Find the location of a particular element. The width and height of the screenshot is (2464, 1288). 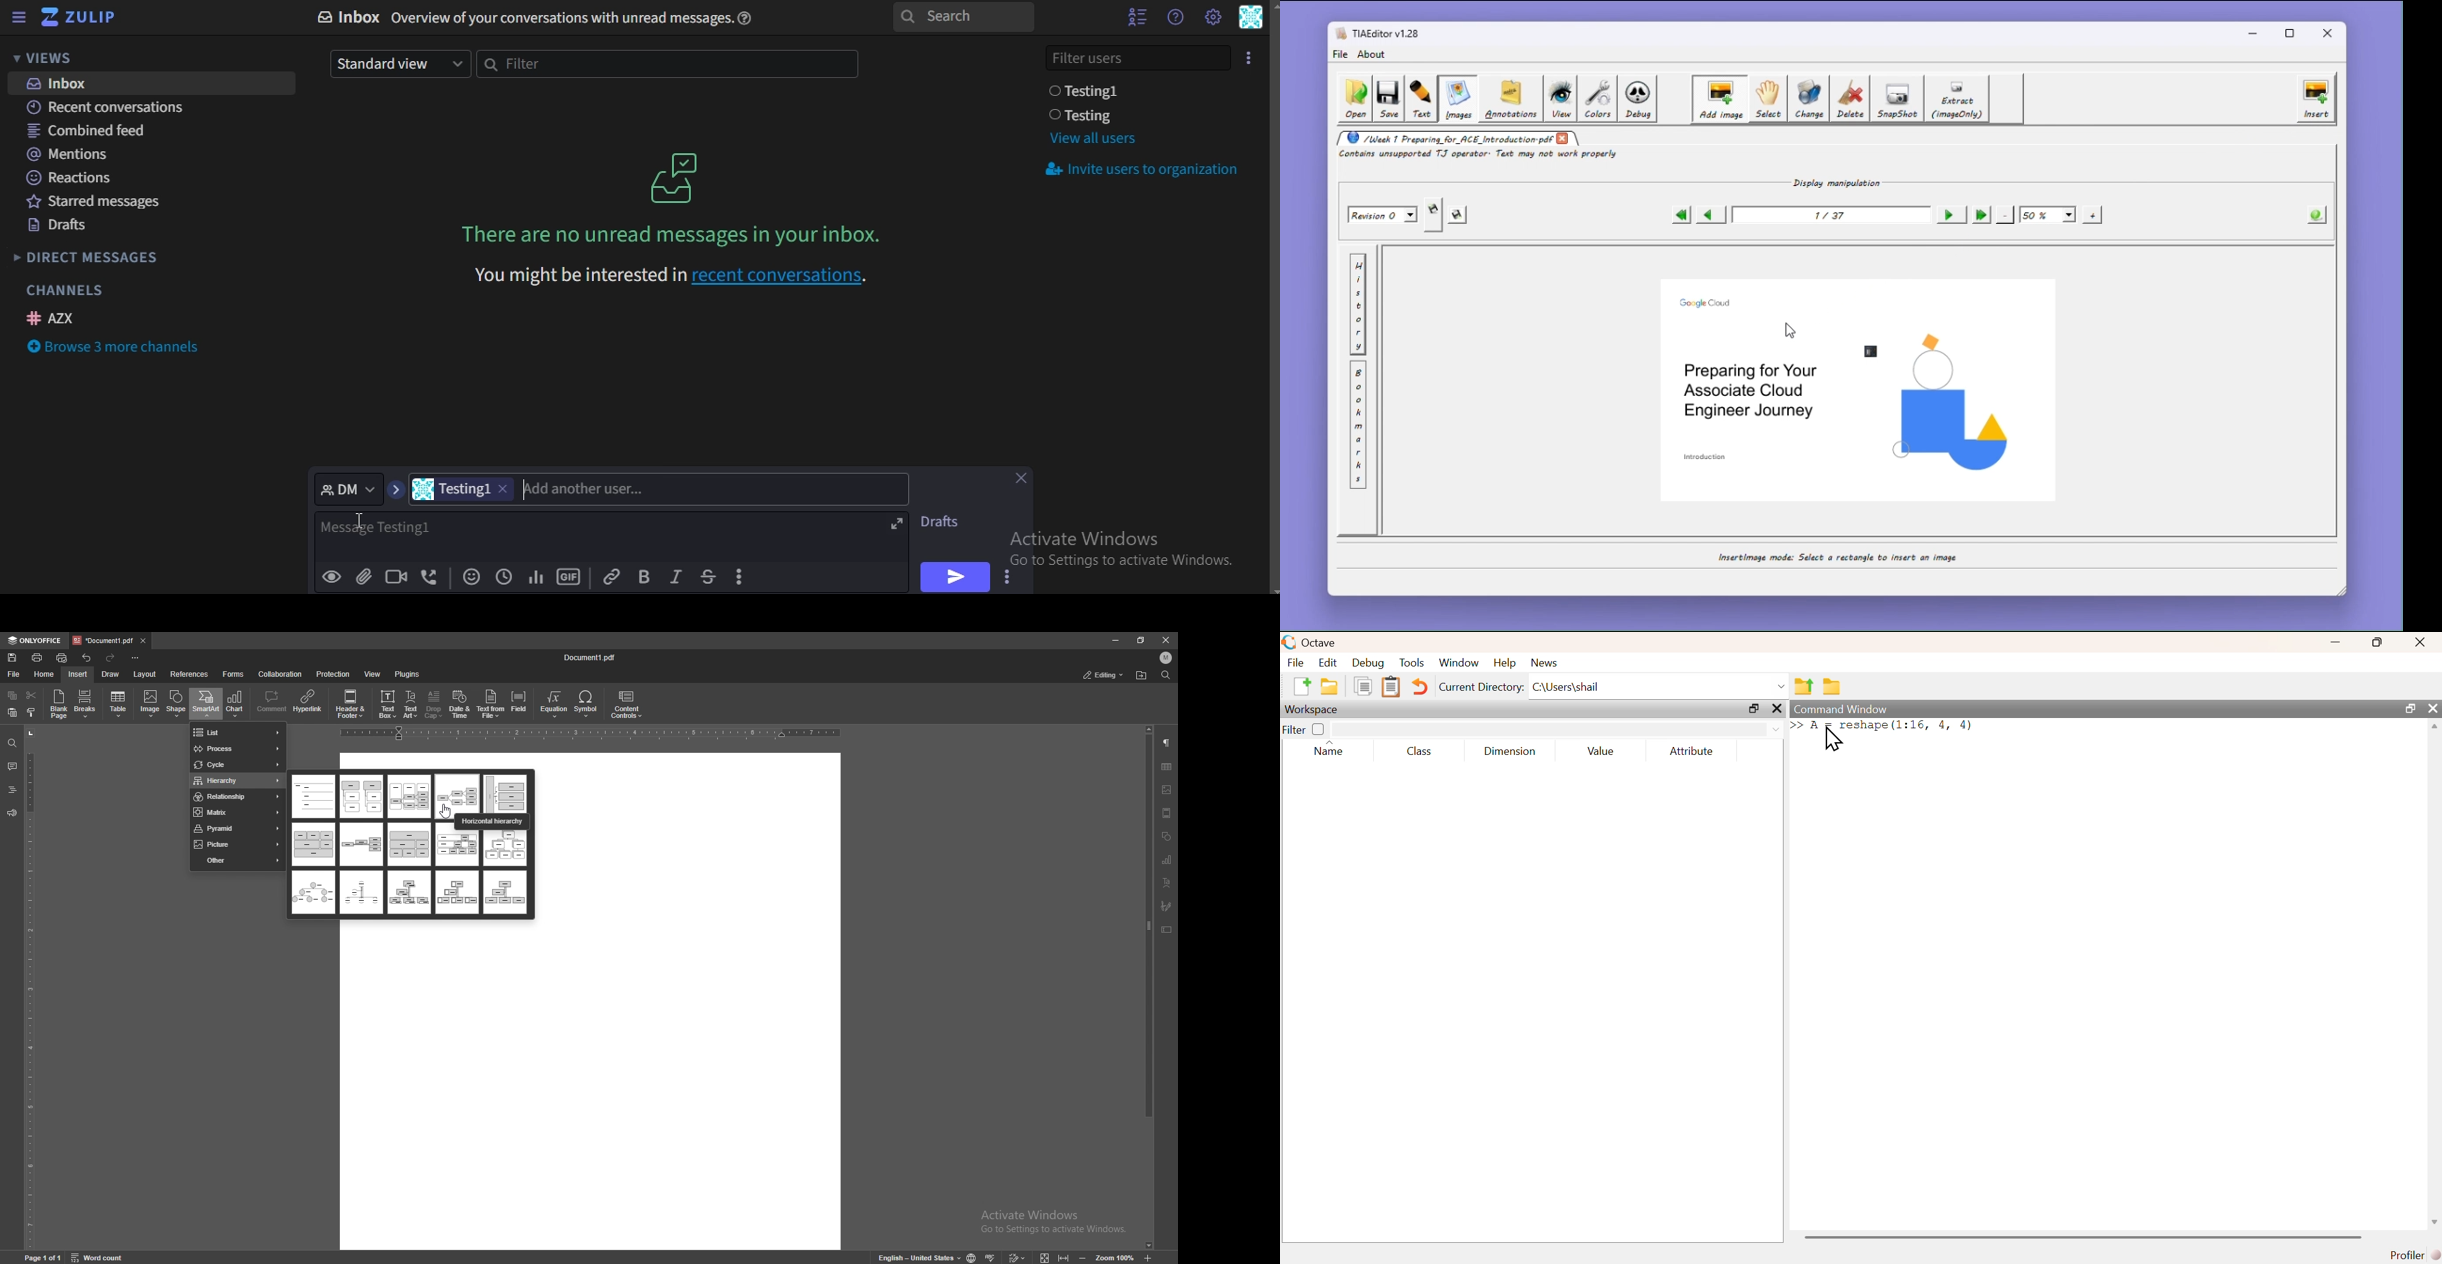

table is located at coordinates (119, 704).